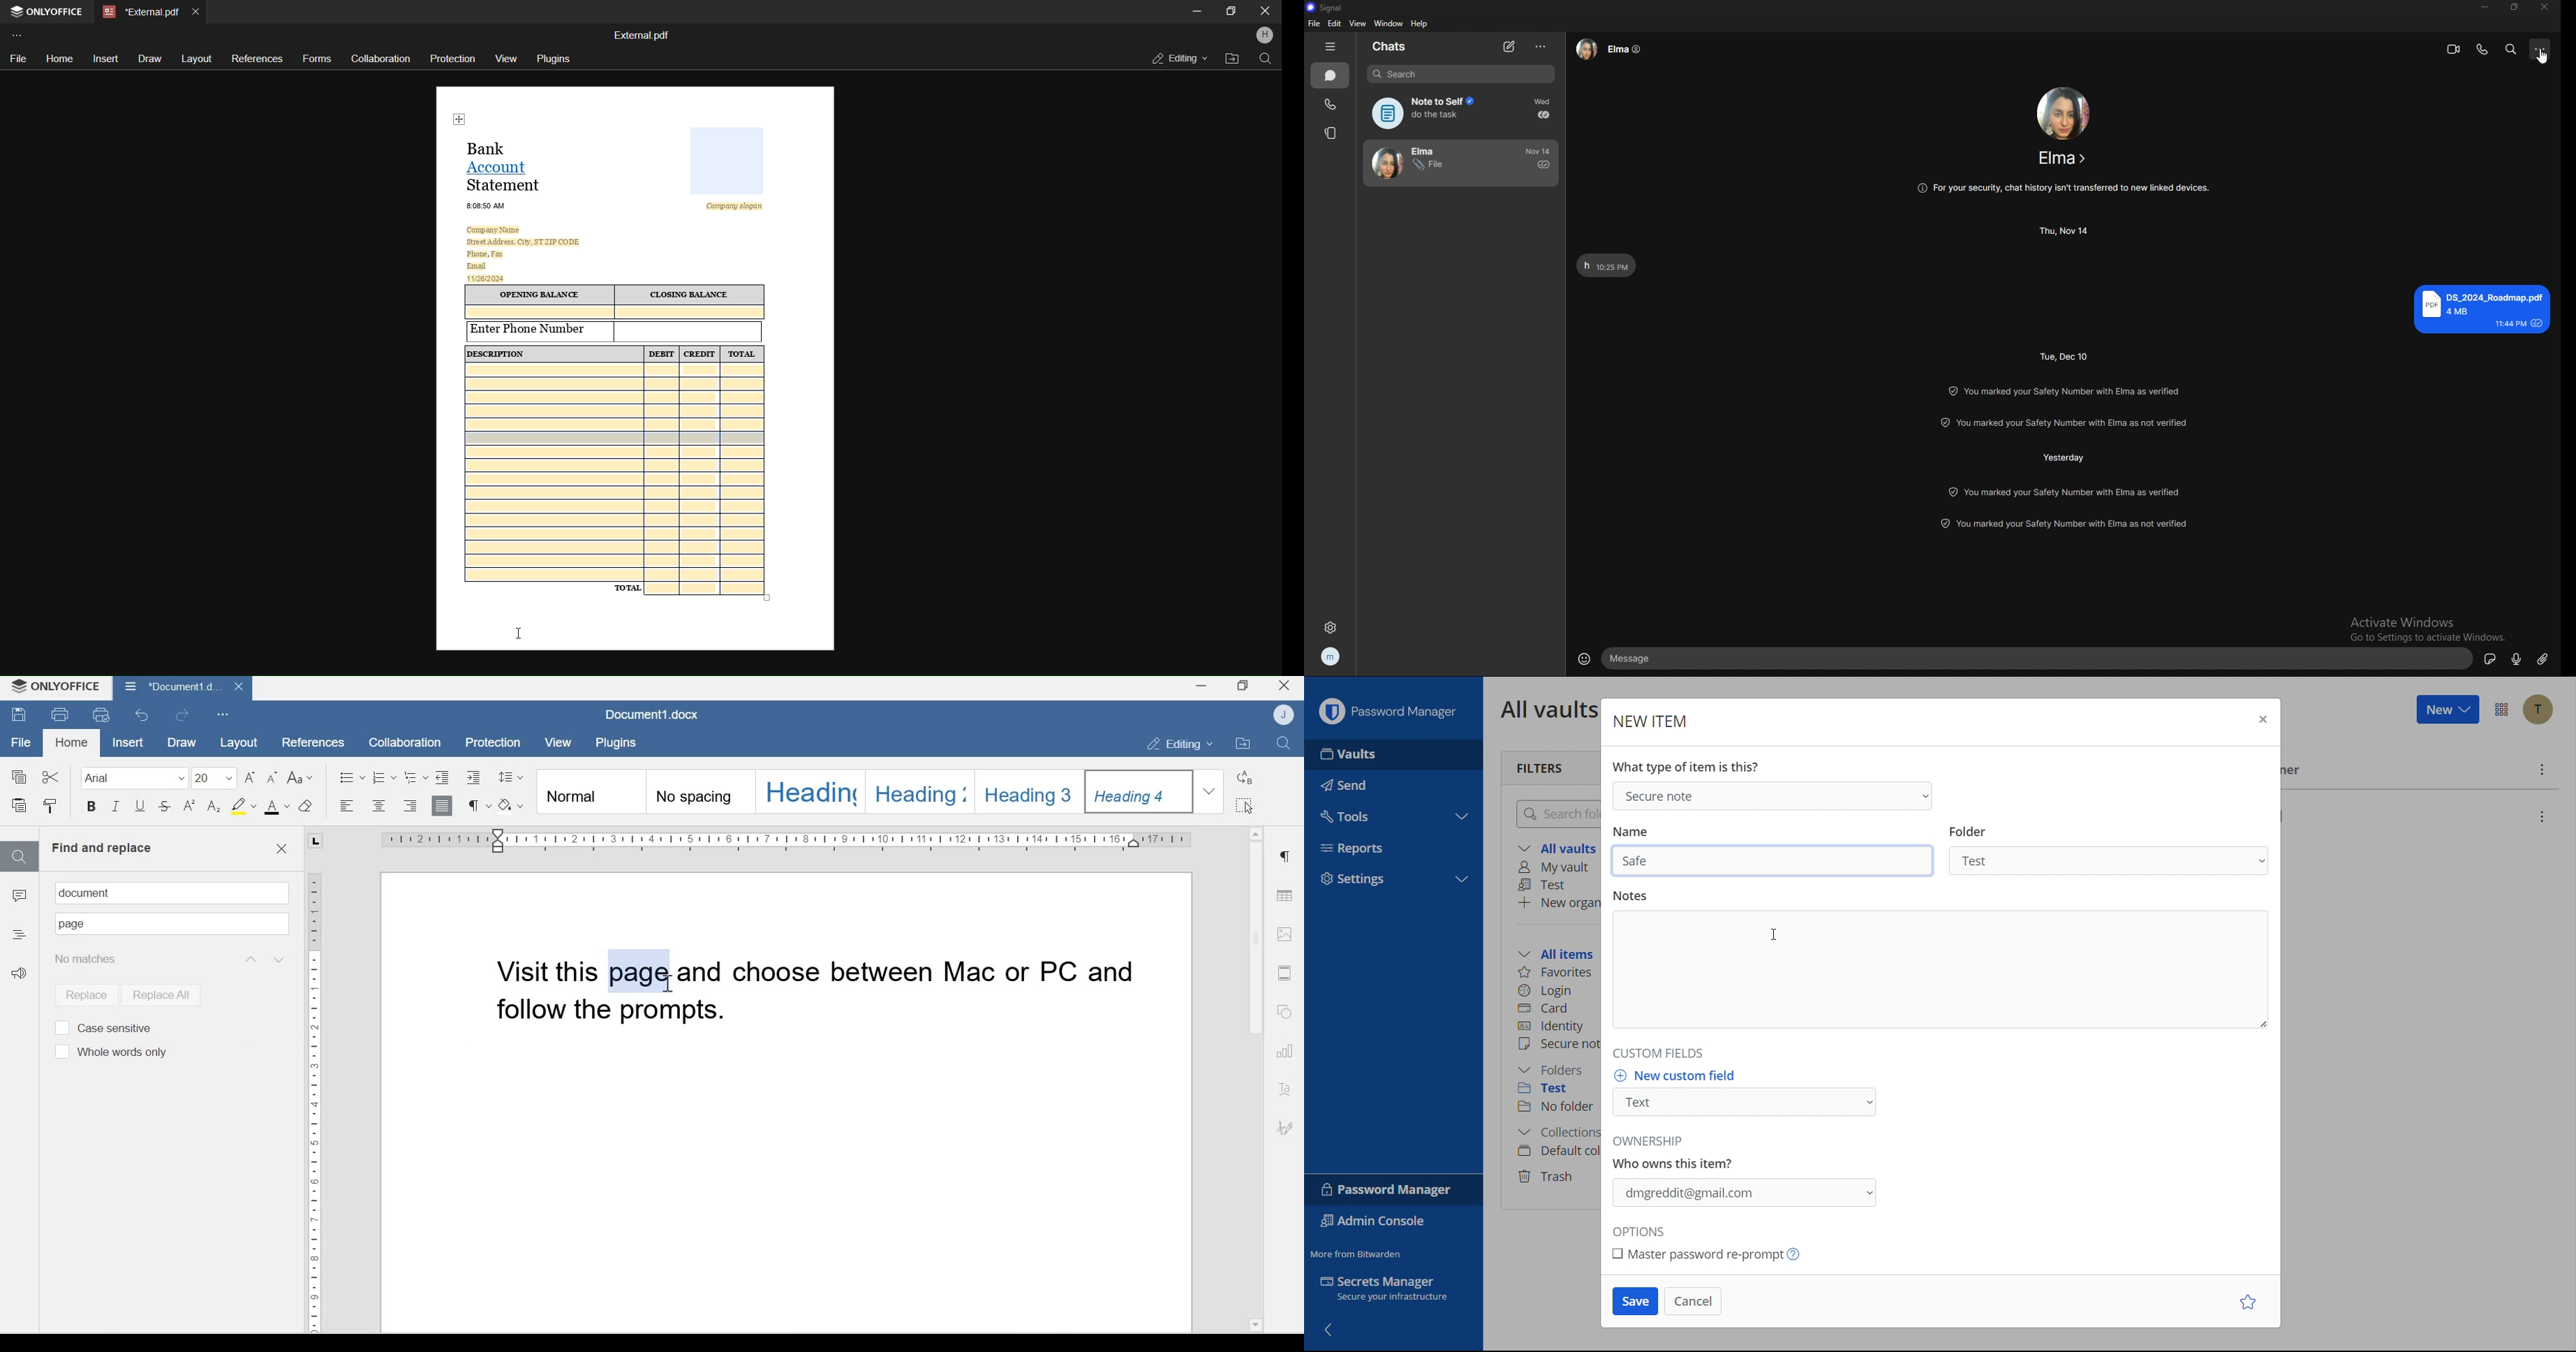  What do you see at coordinates (1246, 777) in the screenshot?
I see `Replace` at bounding box center [1246, 777].